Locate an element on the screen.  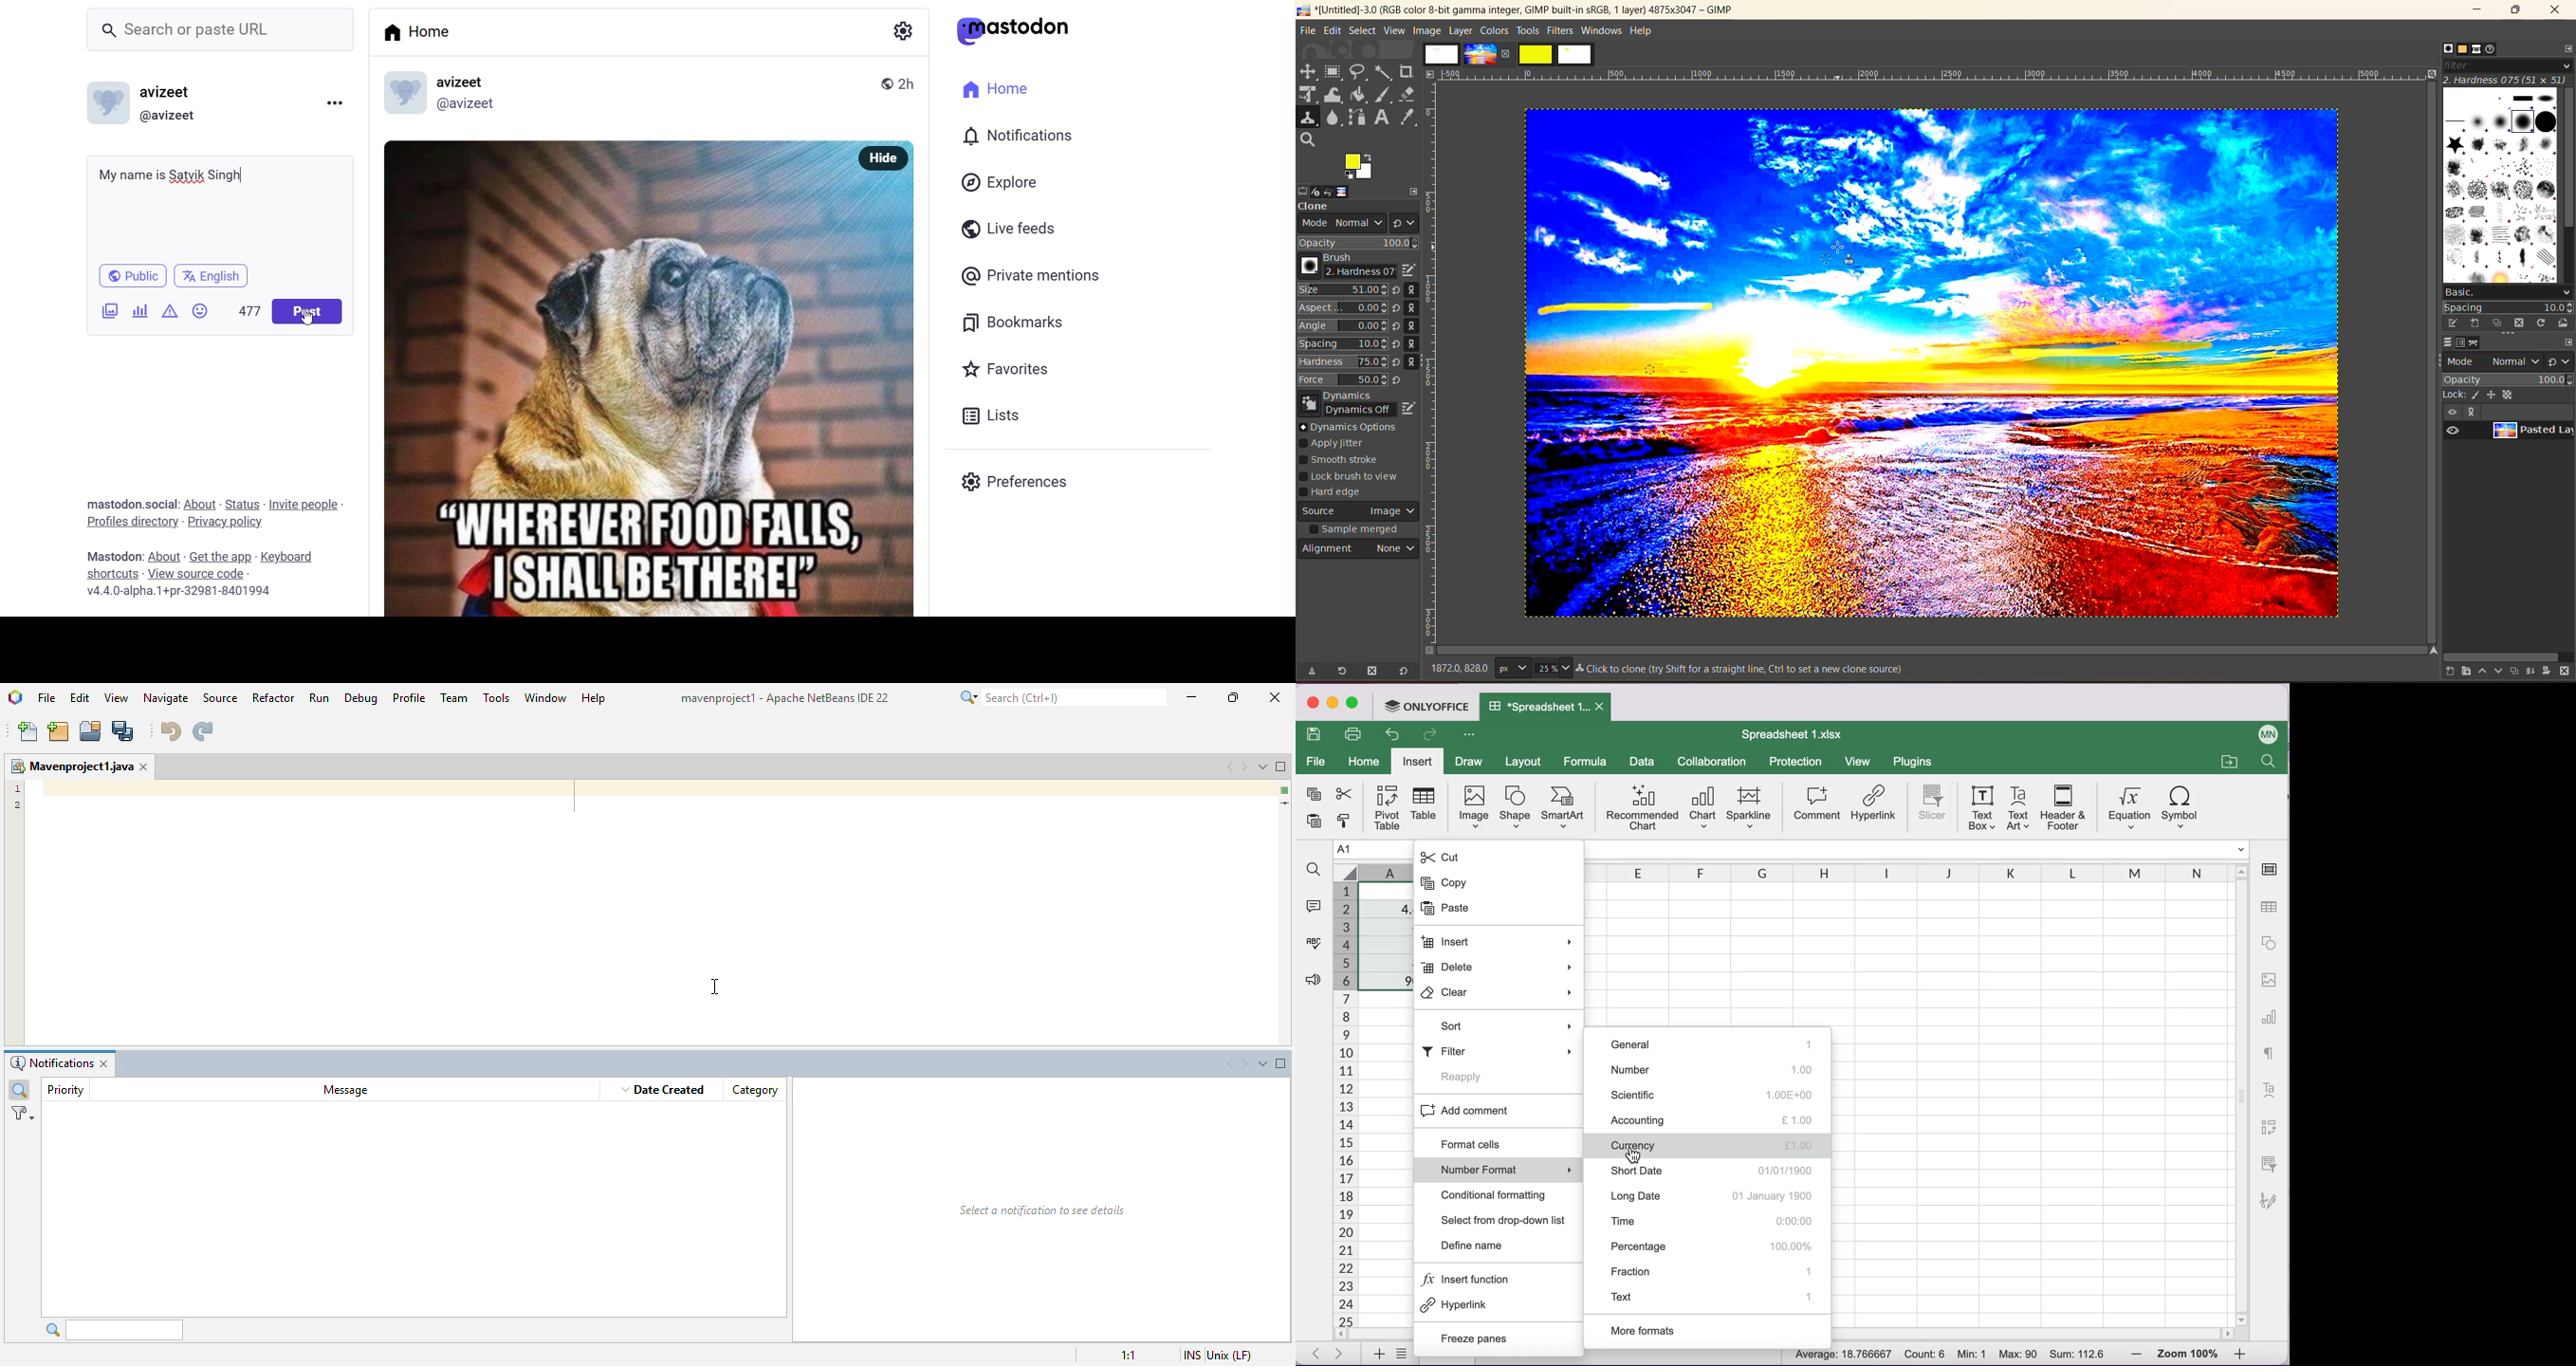
Average: 18.766667 is located at coordinates (1839, 1357).